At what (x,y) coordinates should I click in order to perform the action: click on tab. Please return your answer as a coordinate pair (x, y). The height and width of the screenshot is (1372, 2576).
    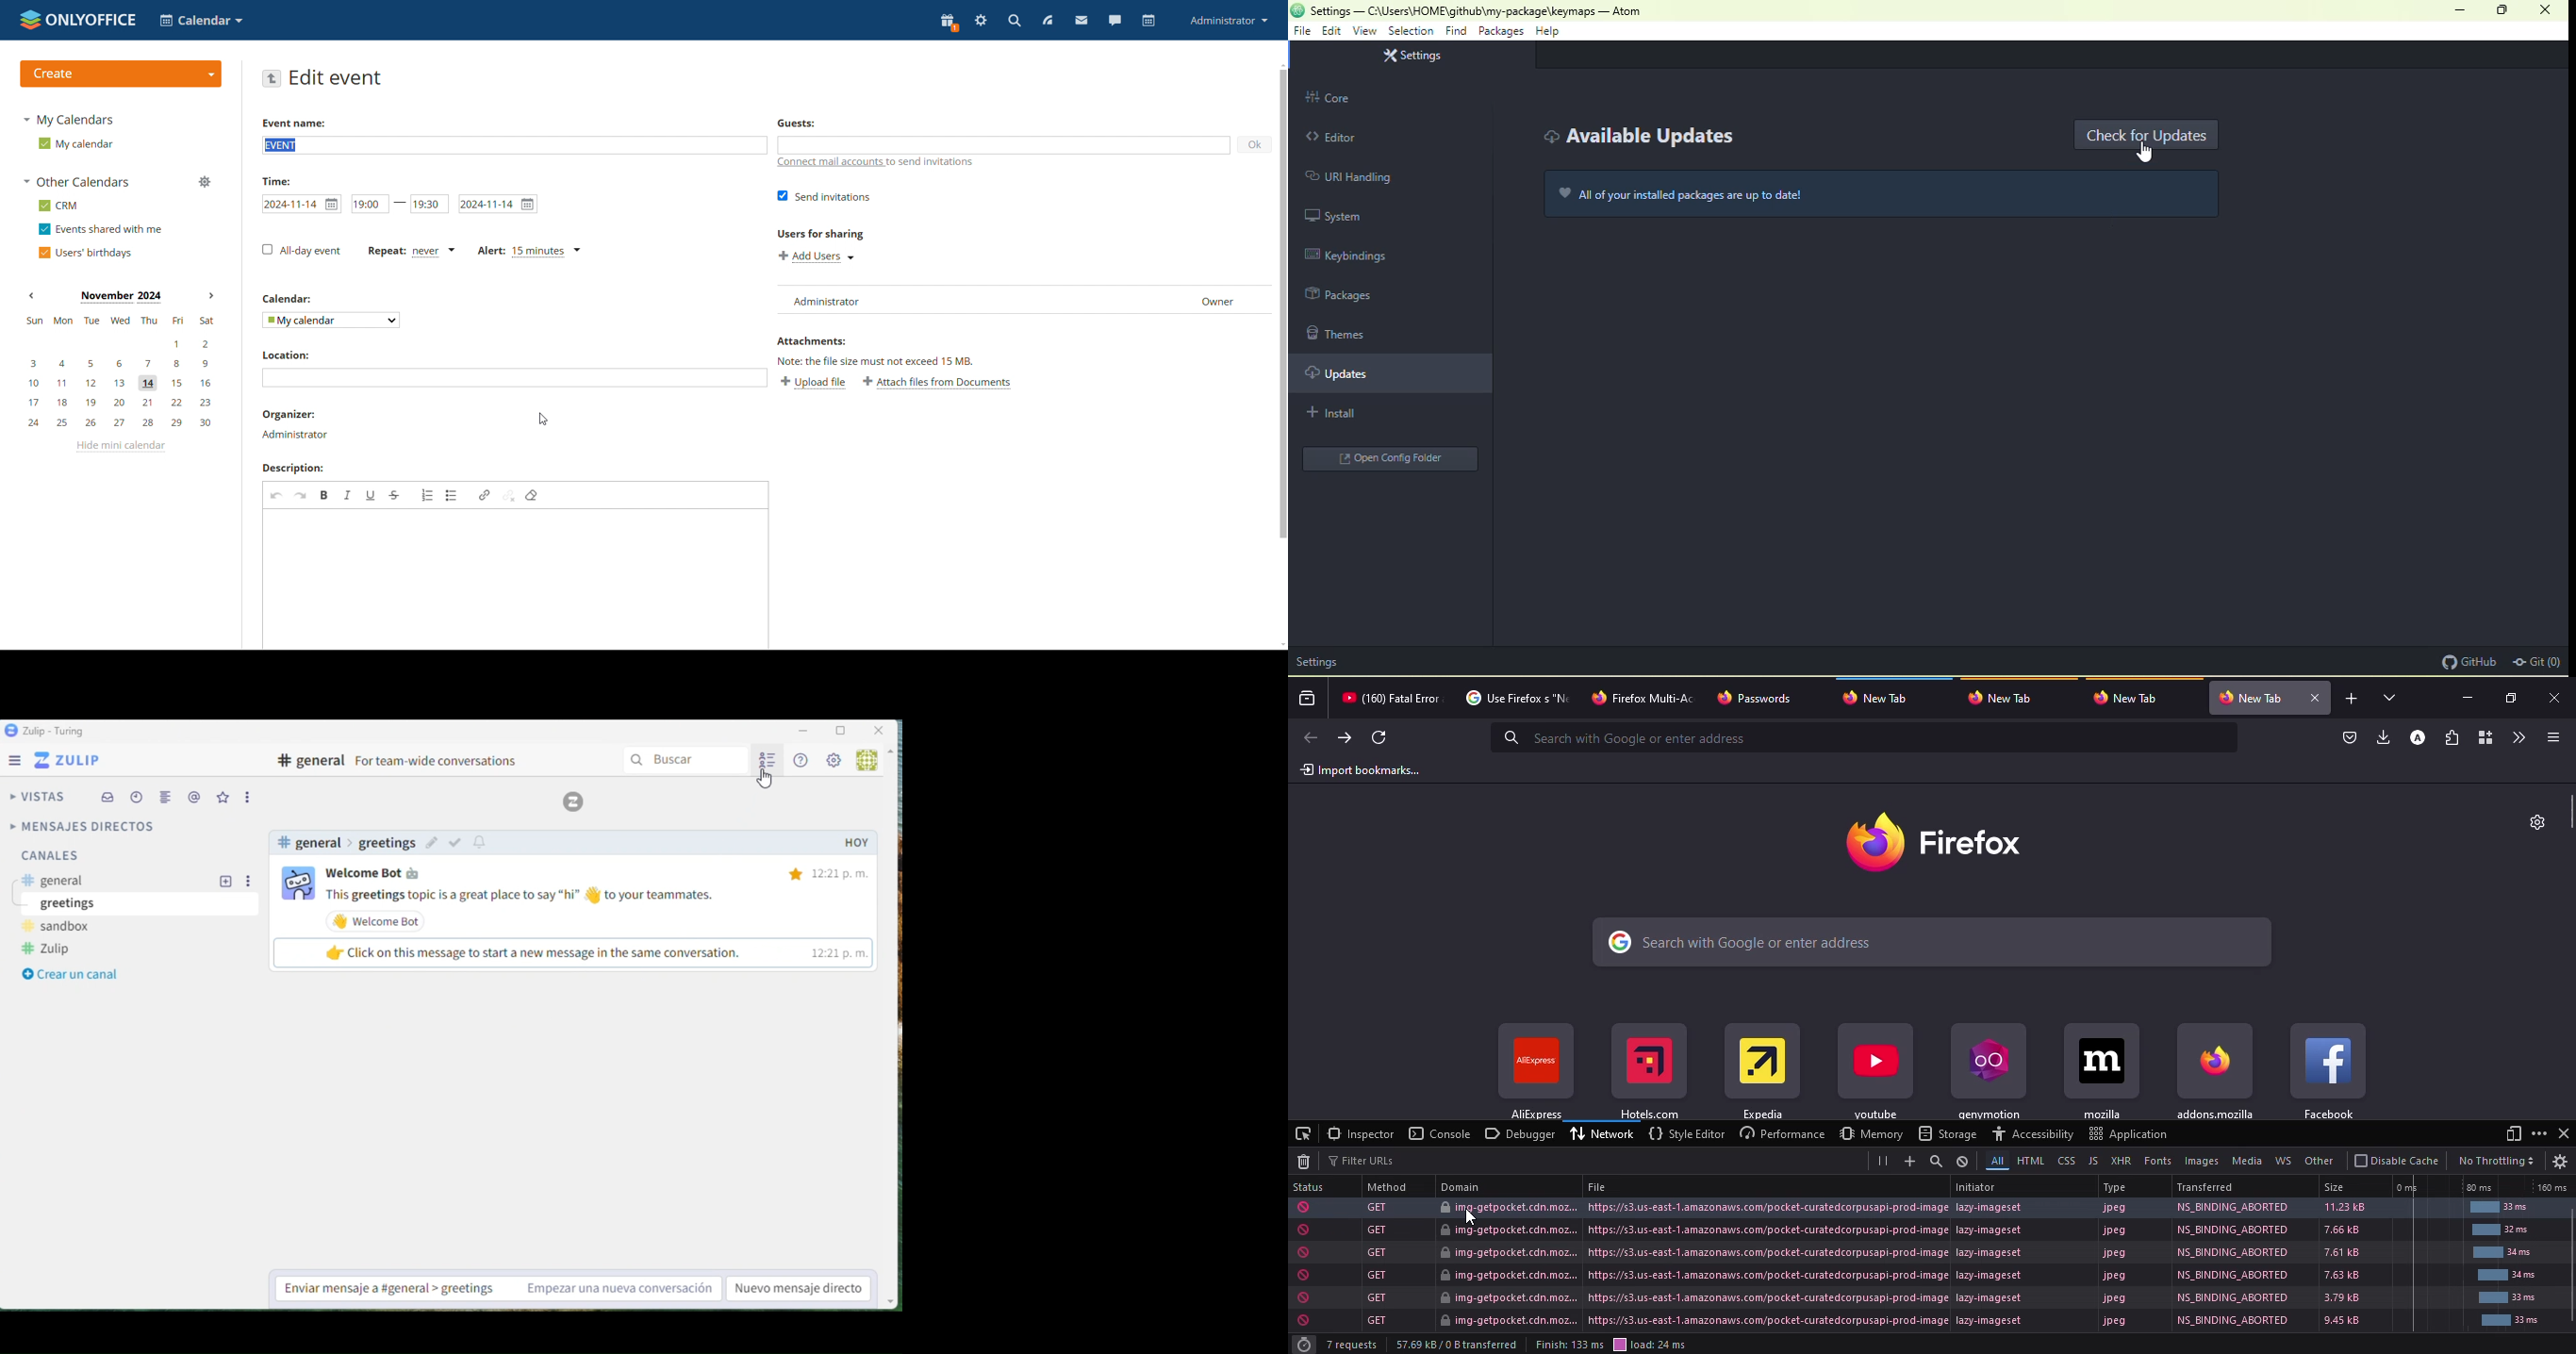
    Looking at the image, I should click on (2254, 698).